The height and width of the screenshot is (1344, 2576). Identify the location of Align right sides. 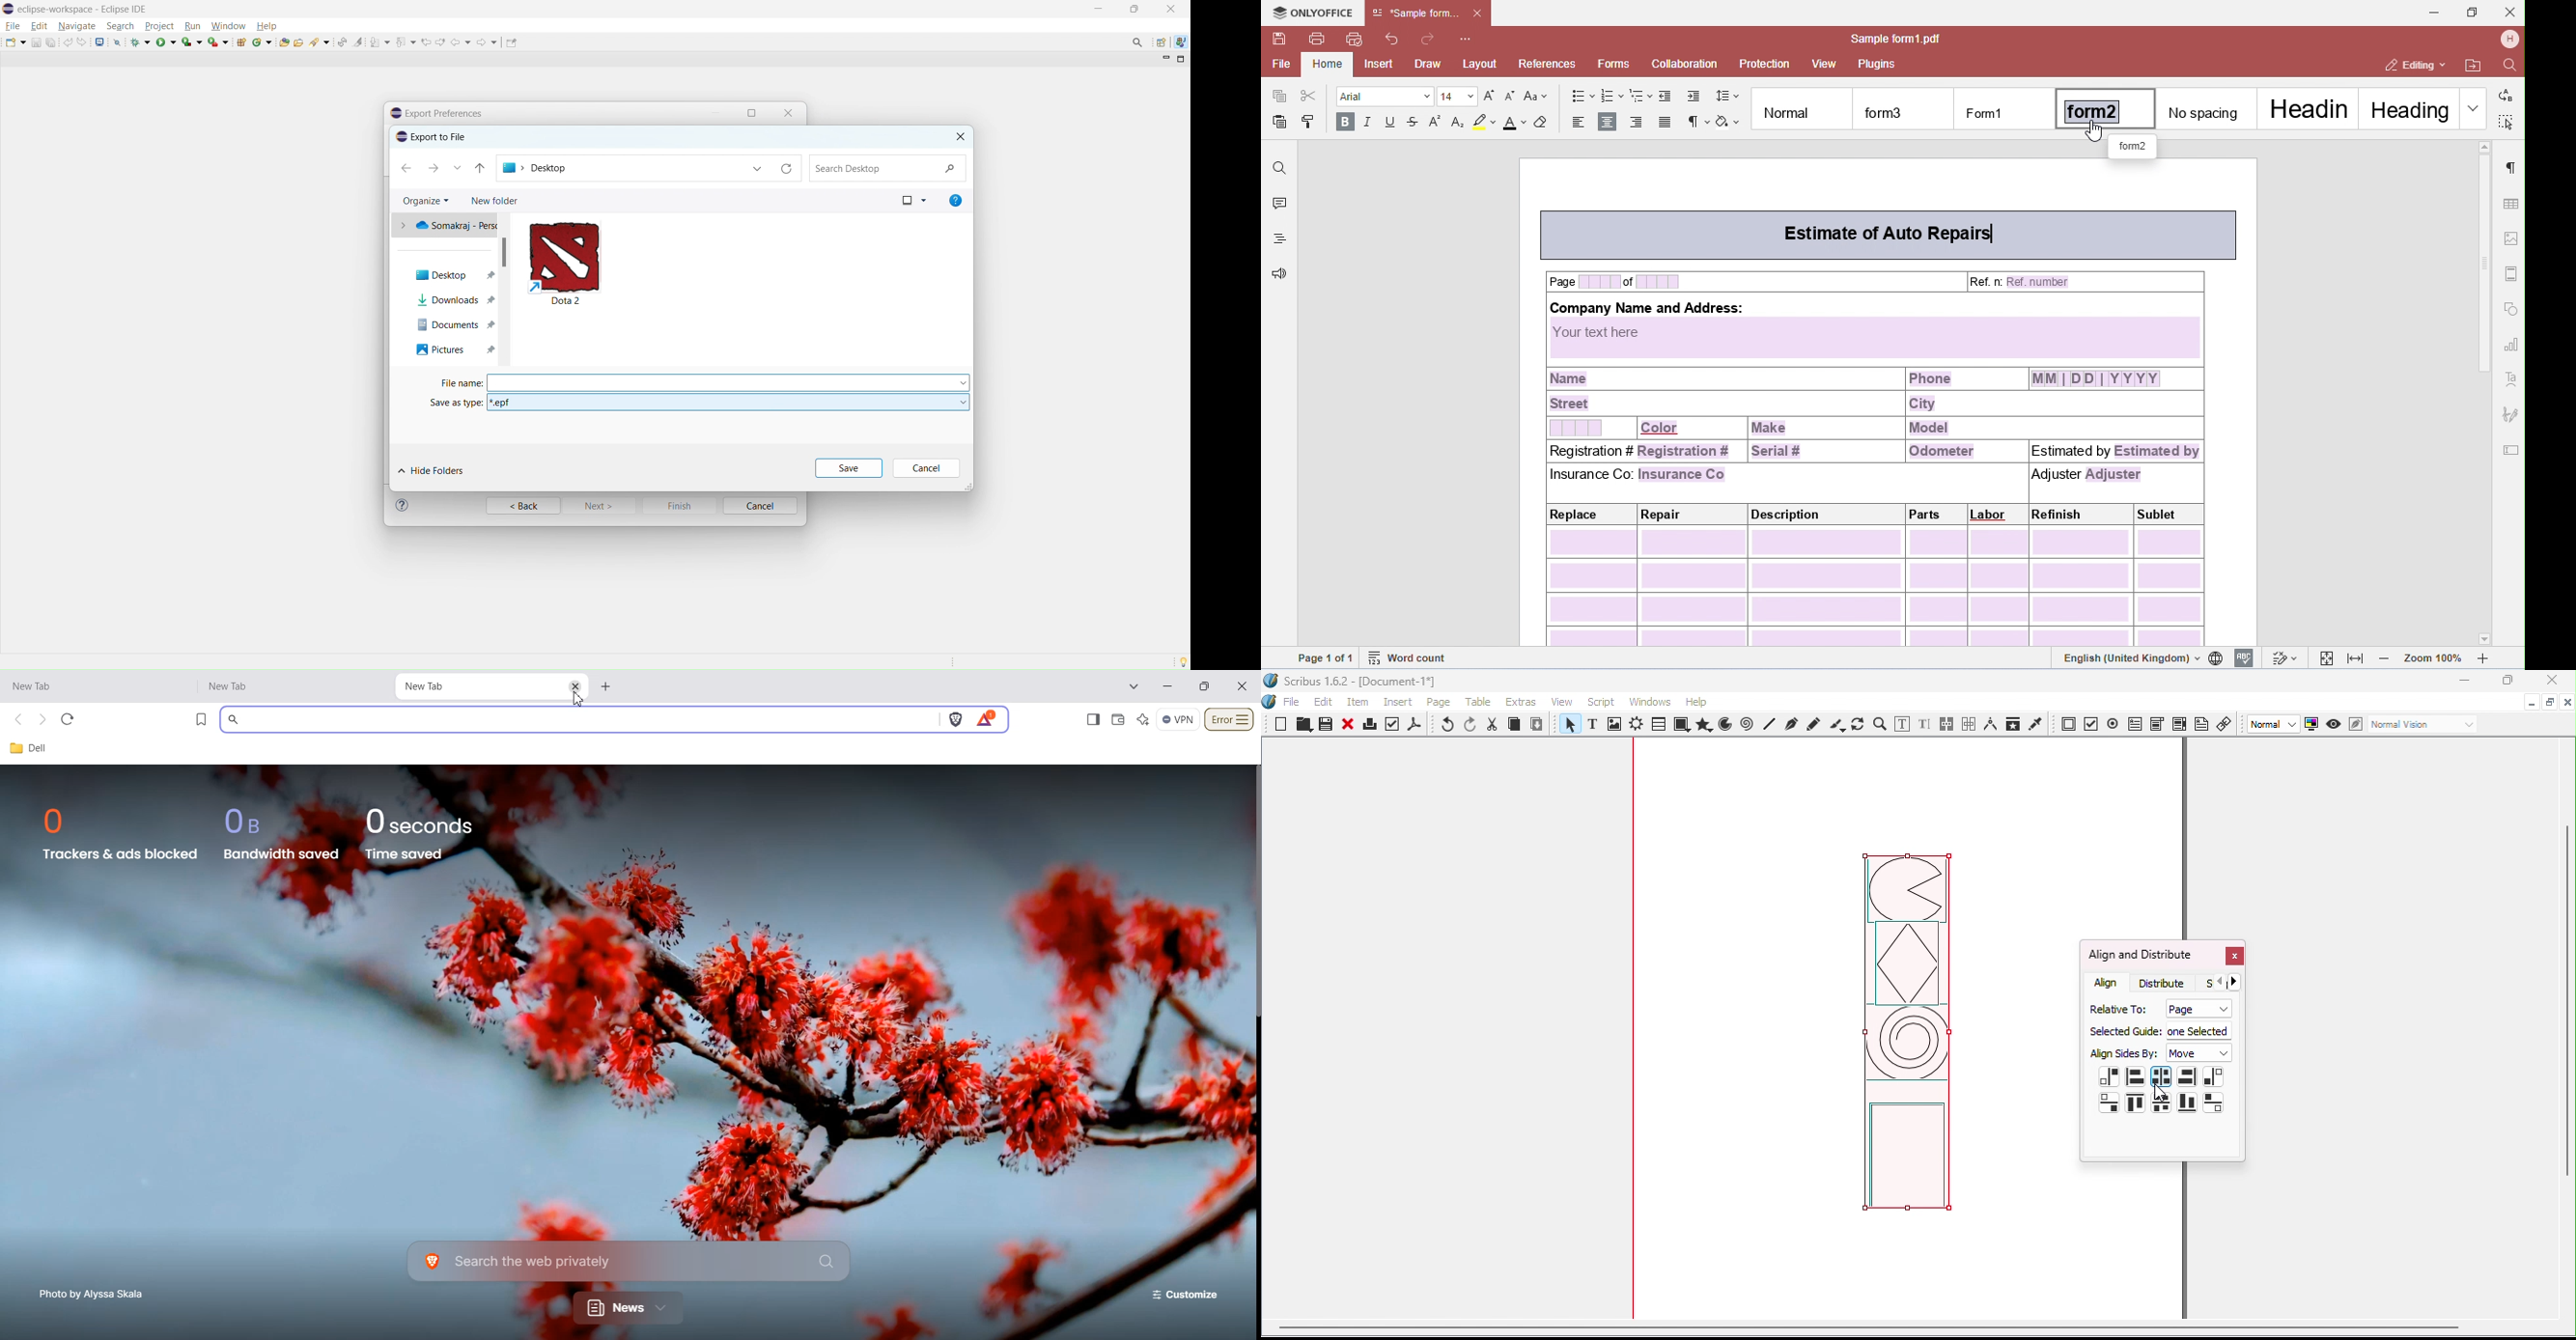
(2186, 1078).